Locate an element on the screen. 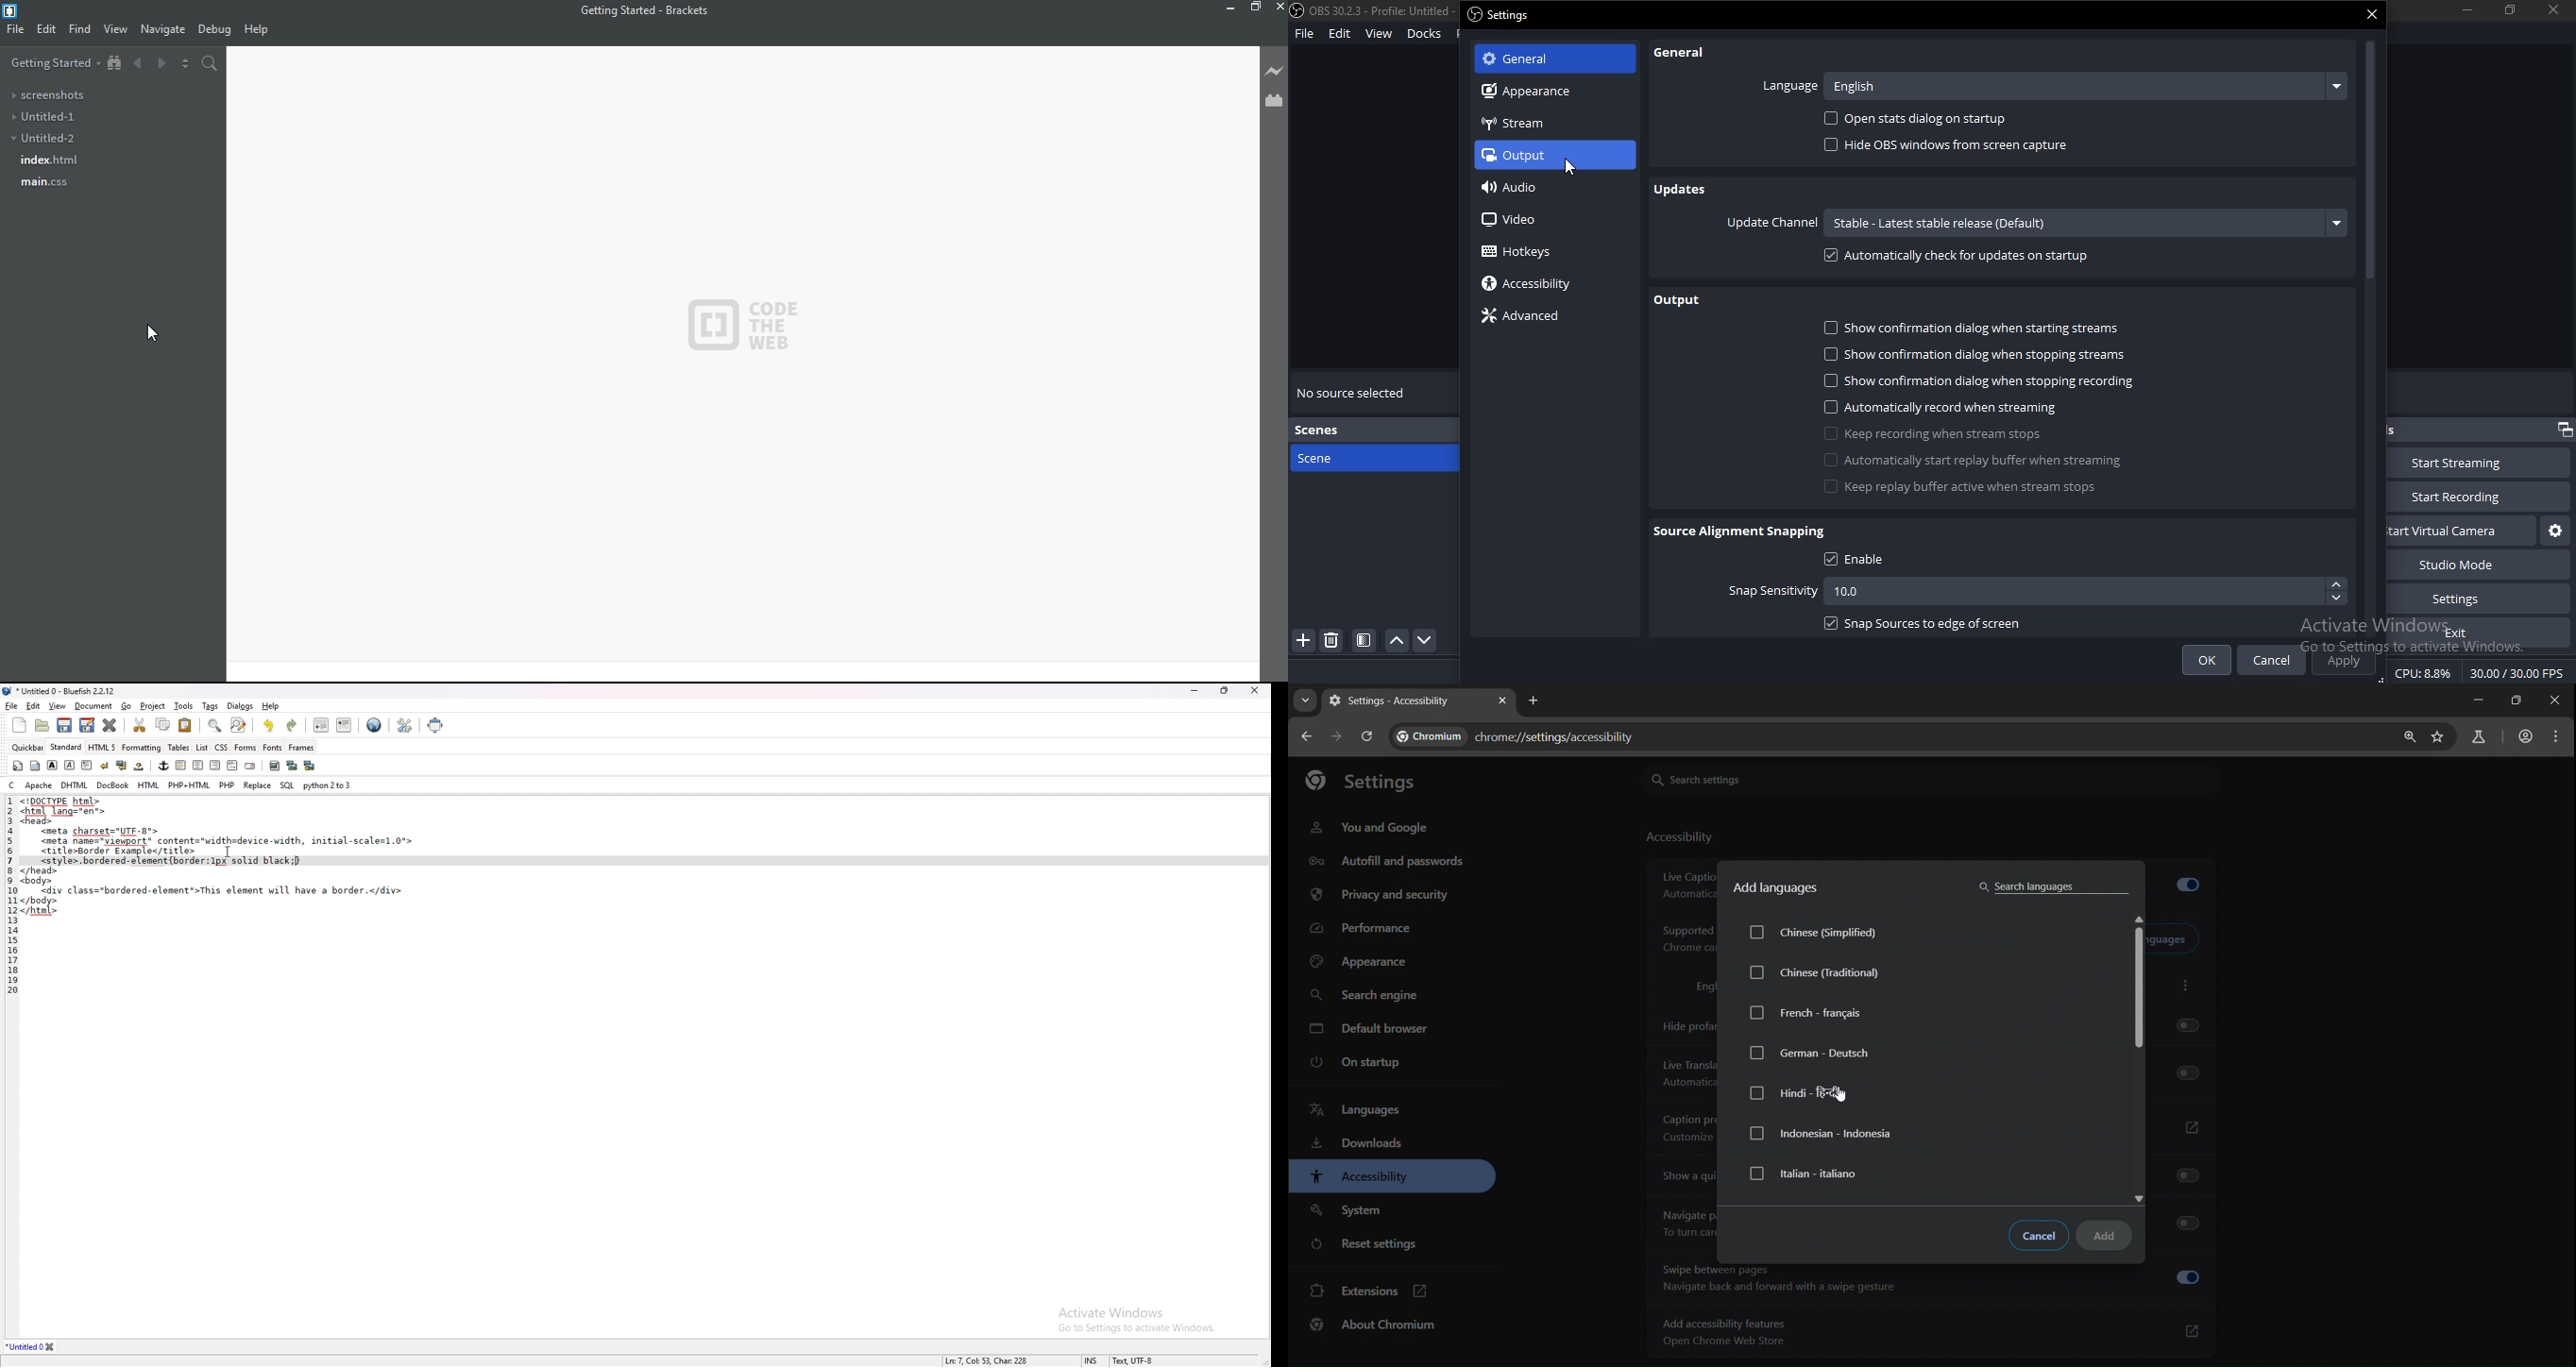 This screenshot has height=1372, width=2576. save file as is located at coordinates (87, 725).